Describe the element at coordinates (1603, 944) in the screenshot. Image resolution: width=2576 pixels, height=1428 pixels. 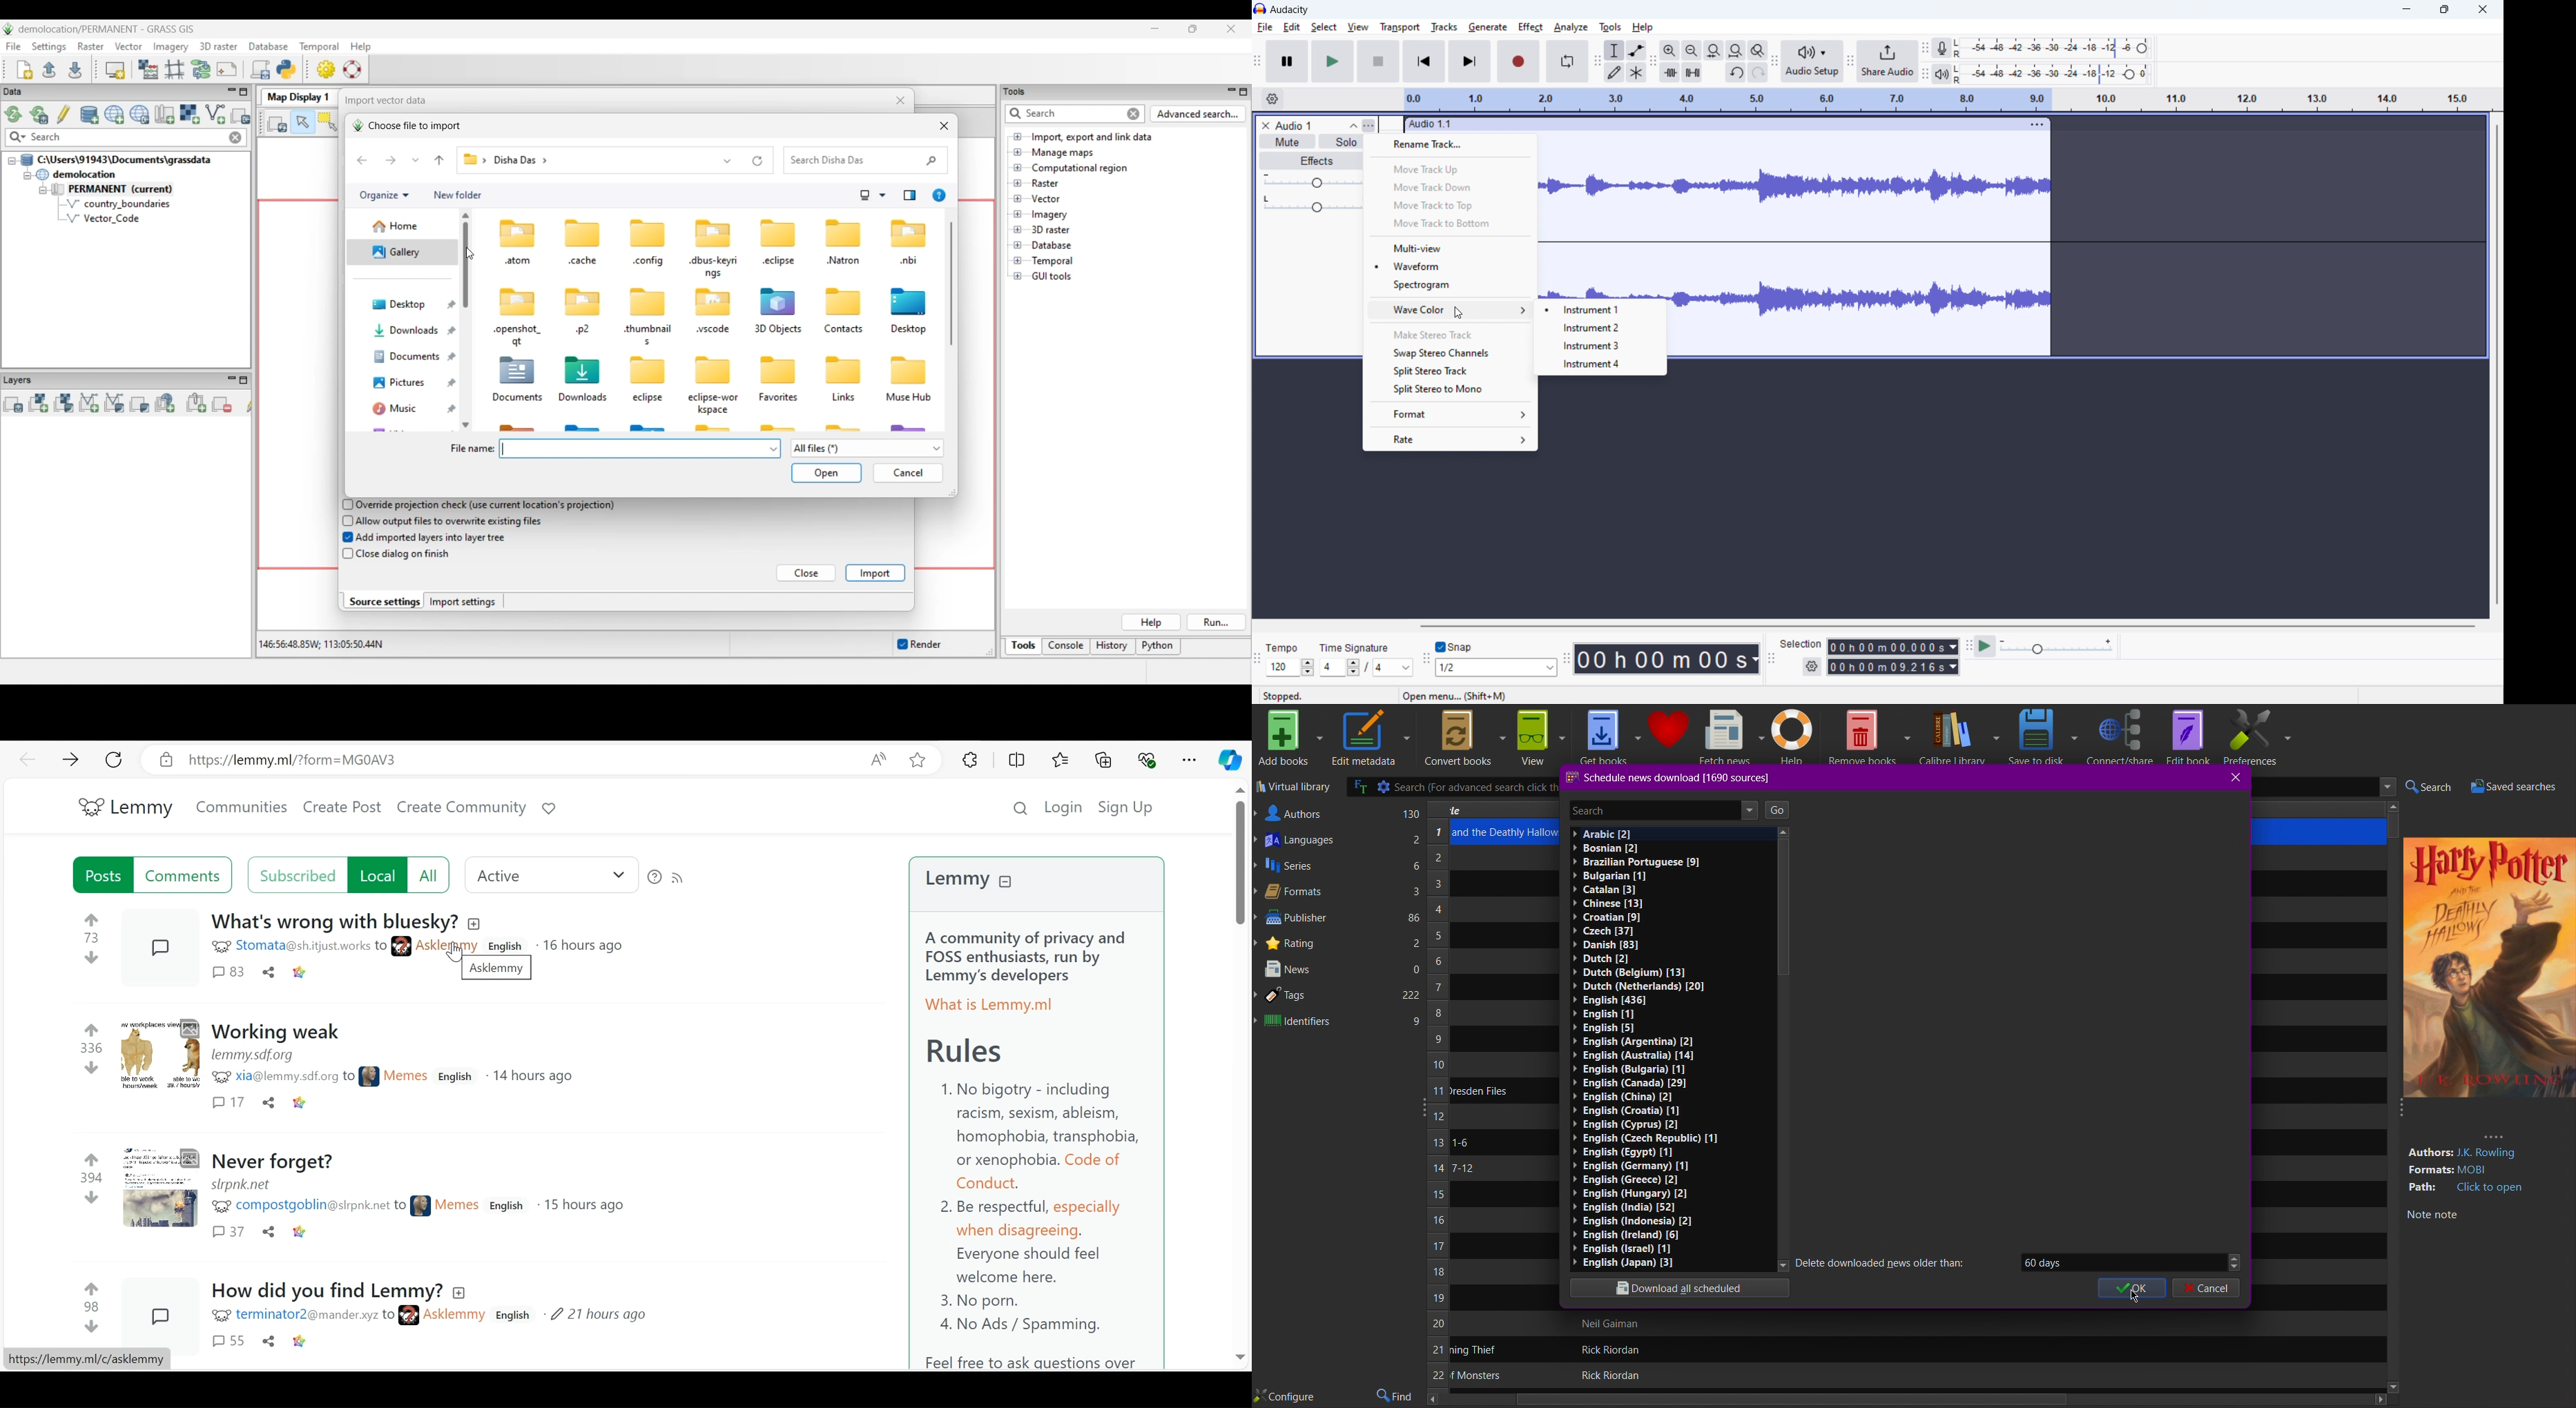
I see `Danish [83]` at that location.